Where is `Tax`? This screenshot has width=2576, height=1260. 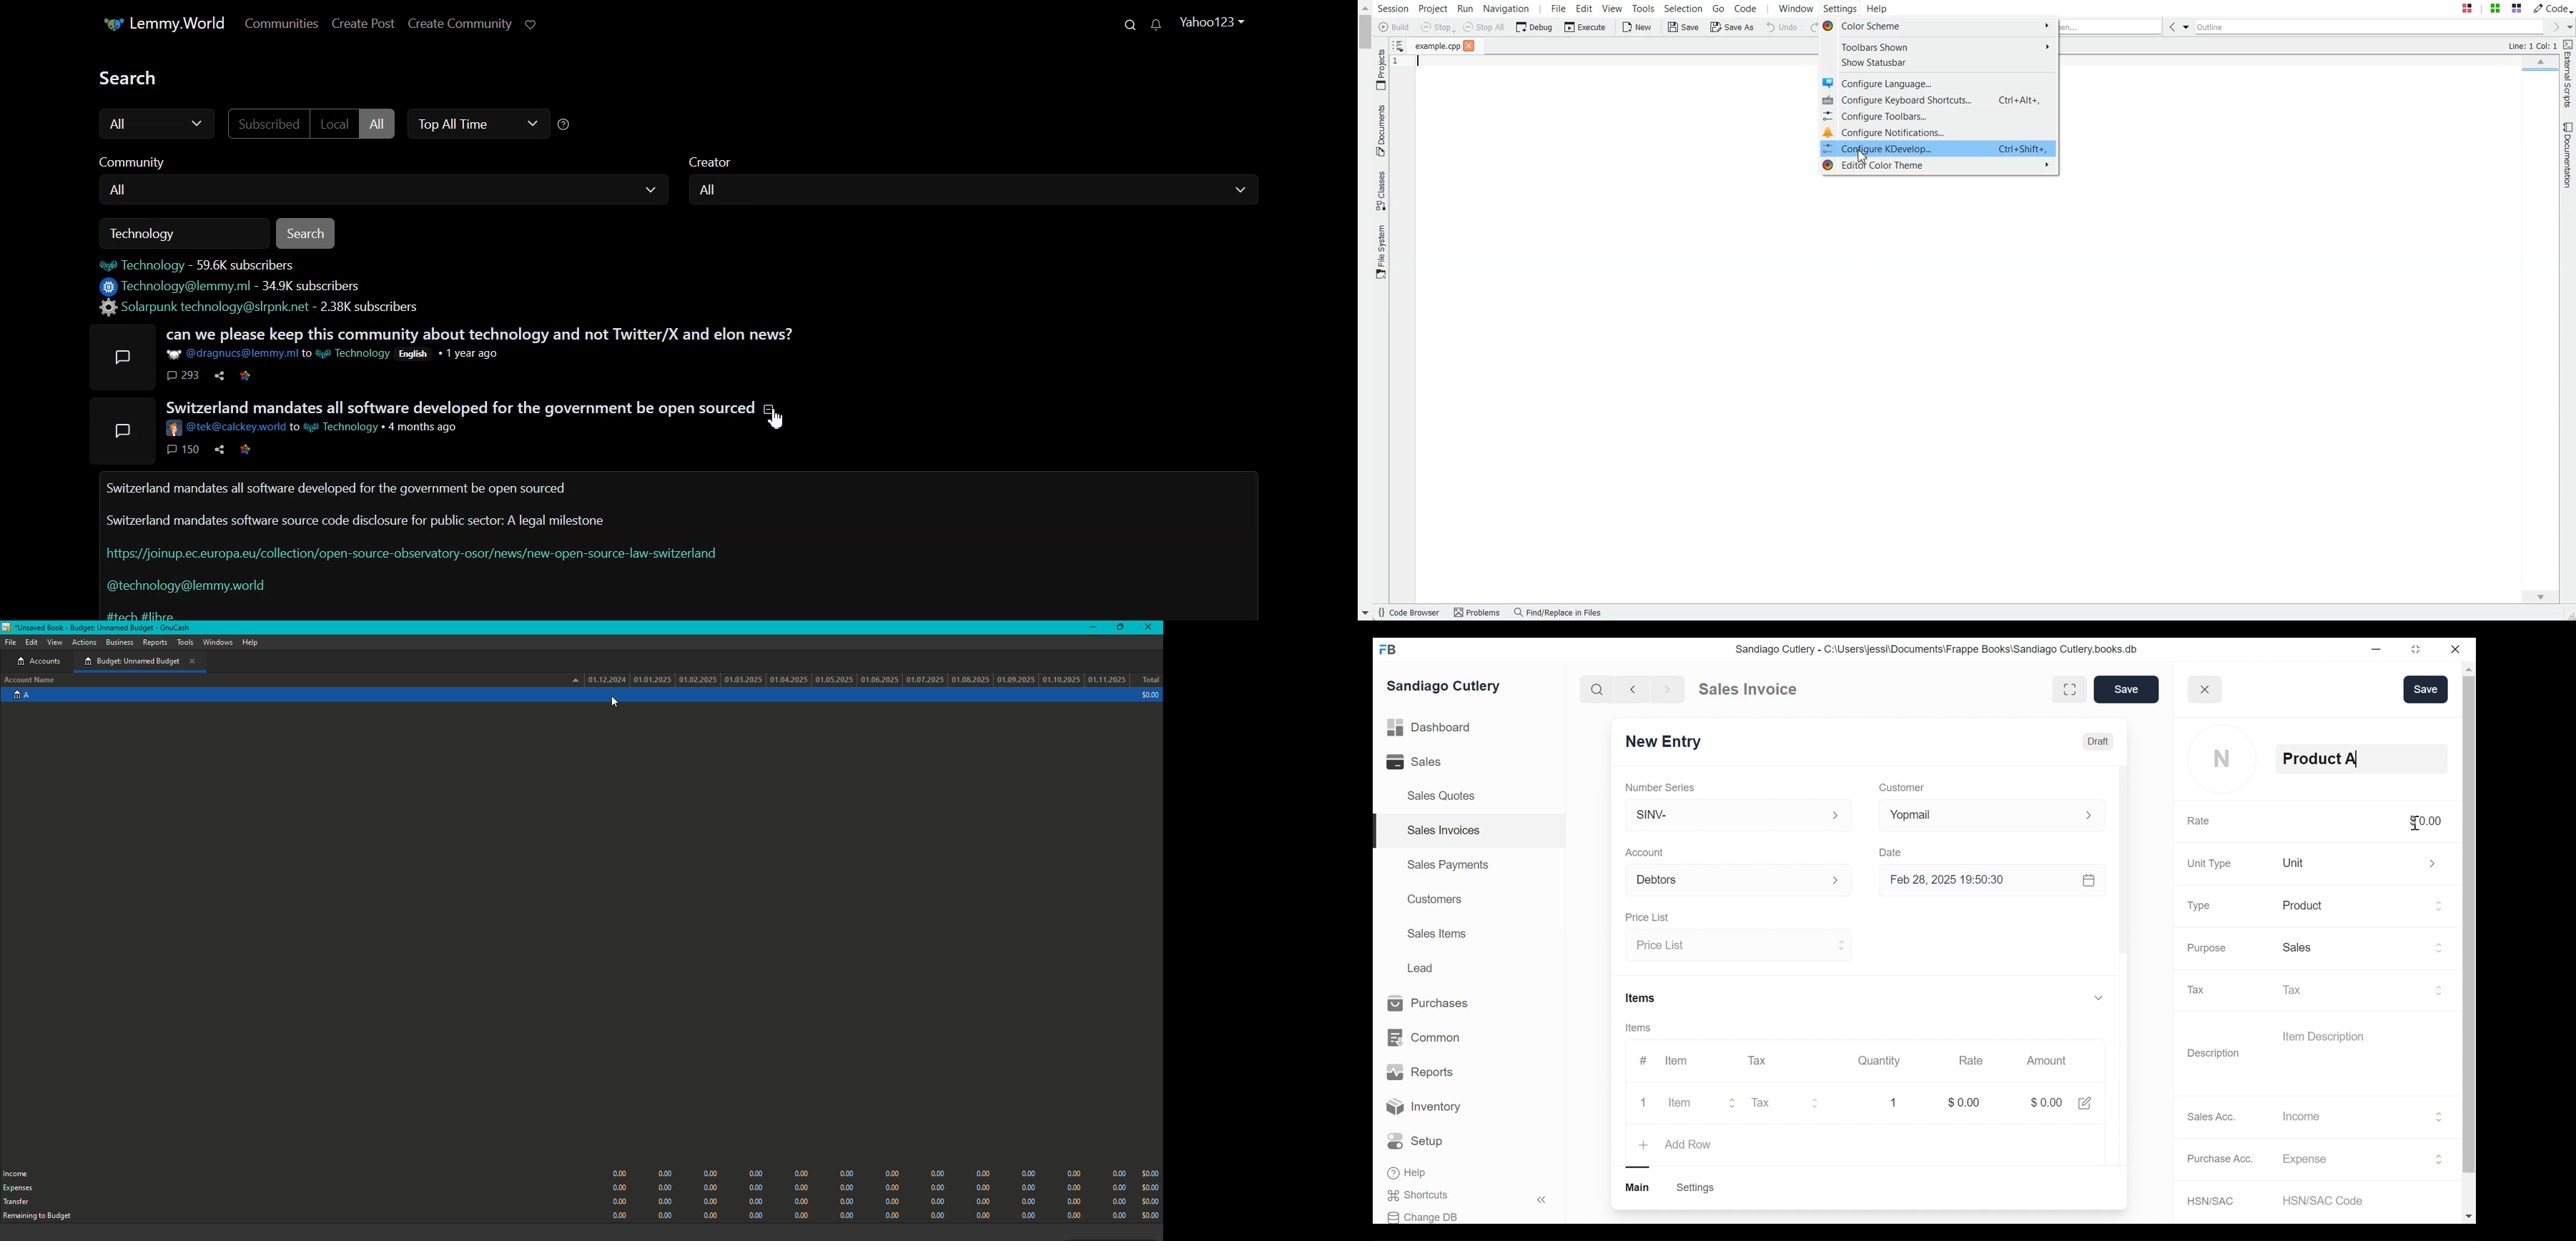 Tax is located at coordinates (1759, 1061).